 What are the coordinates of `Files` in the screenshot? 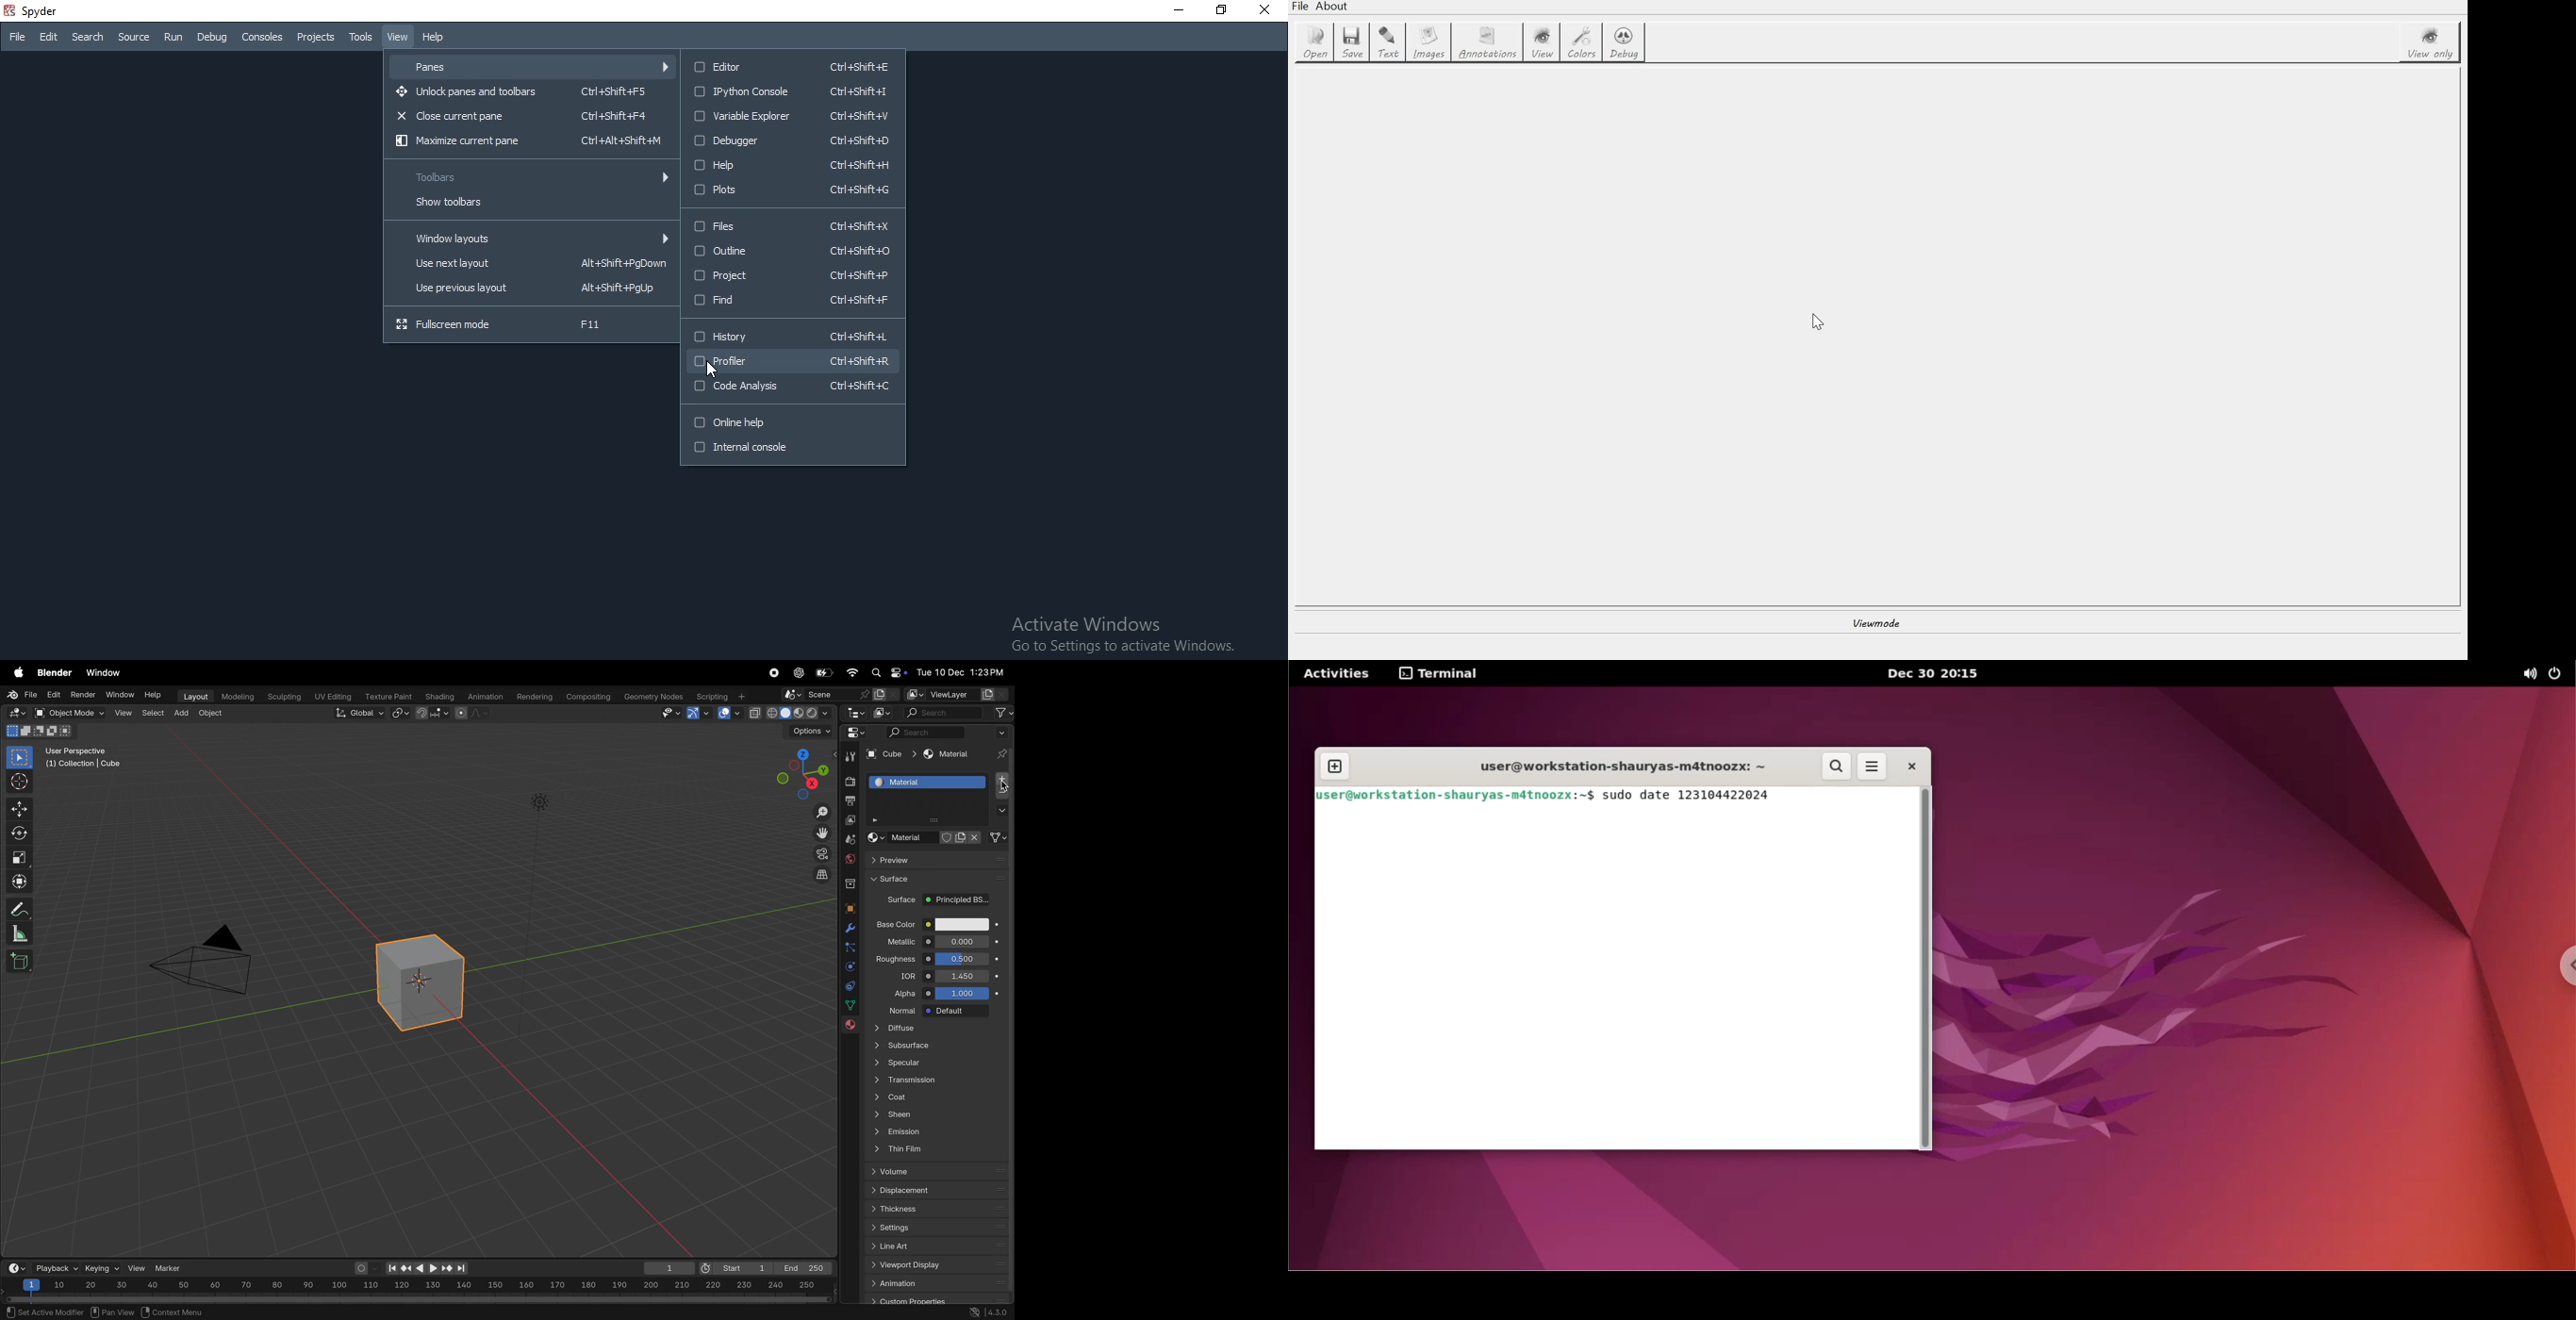 It's located at (790, 226).